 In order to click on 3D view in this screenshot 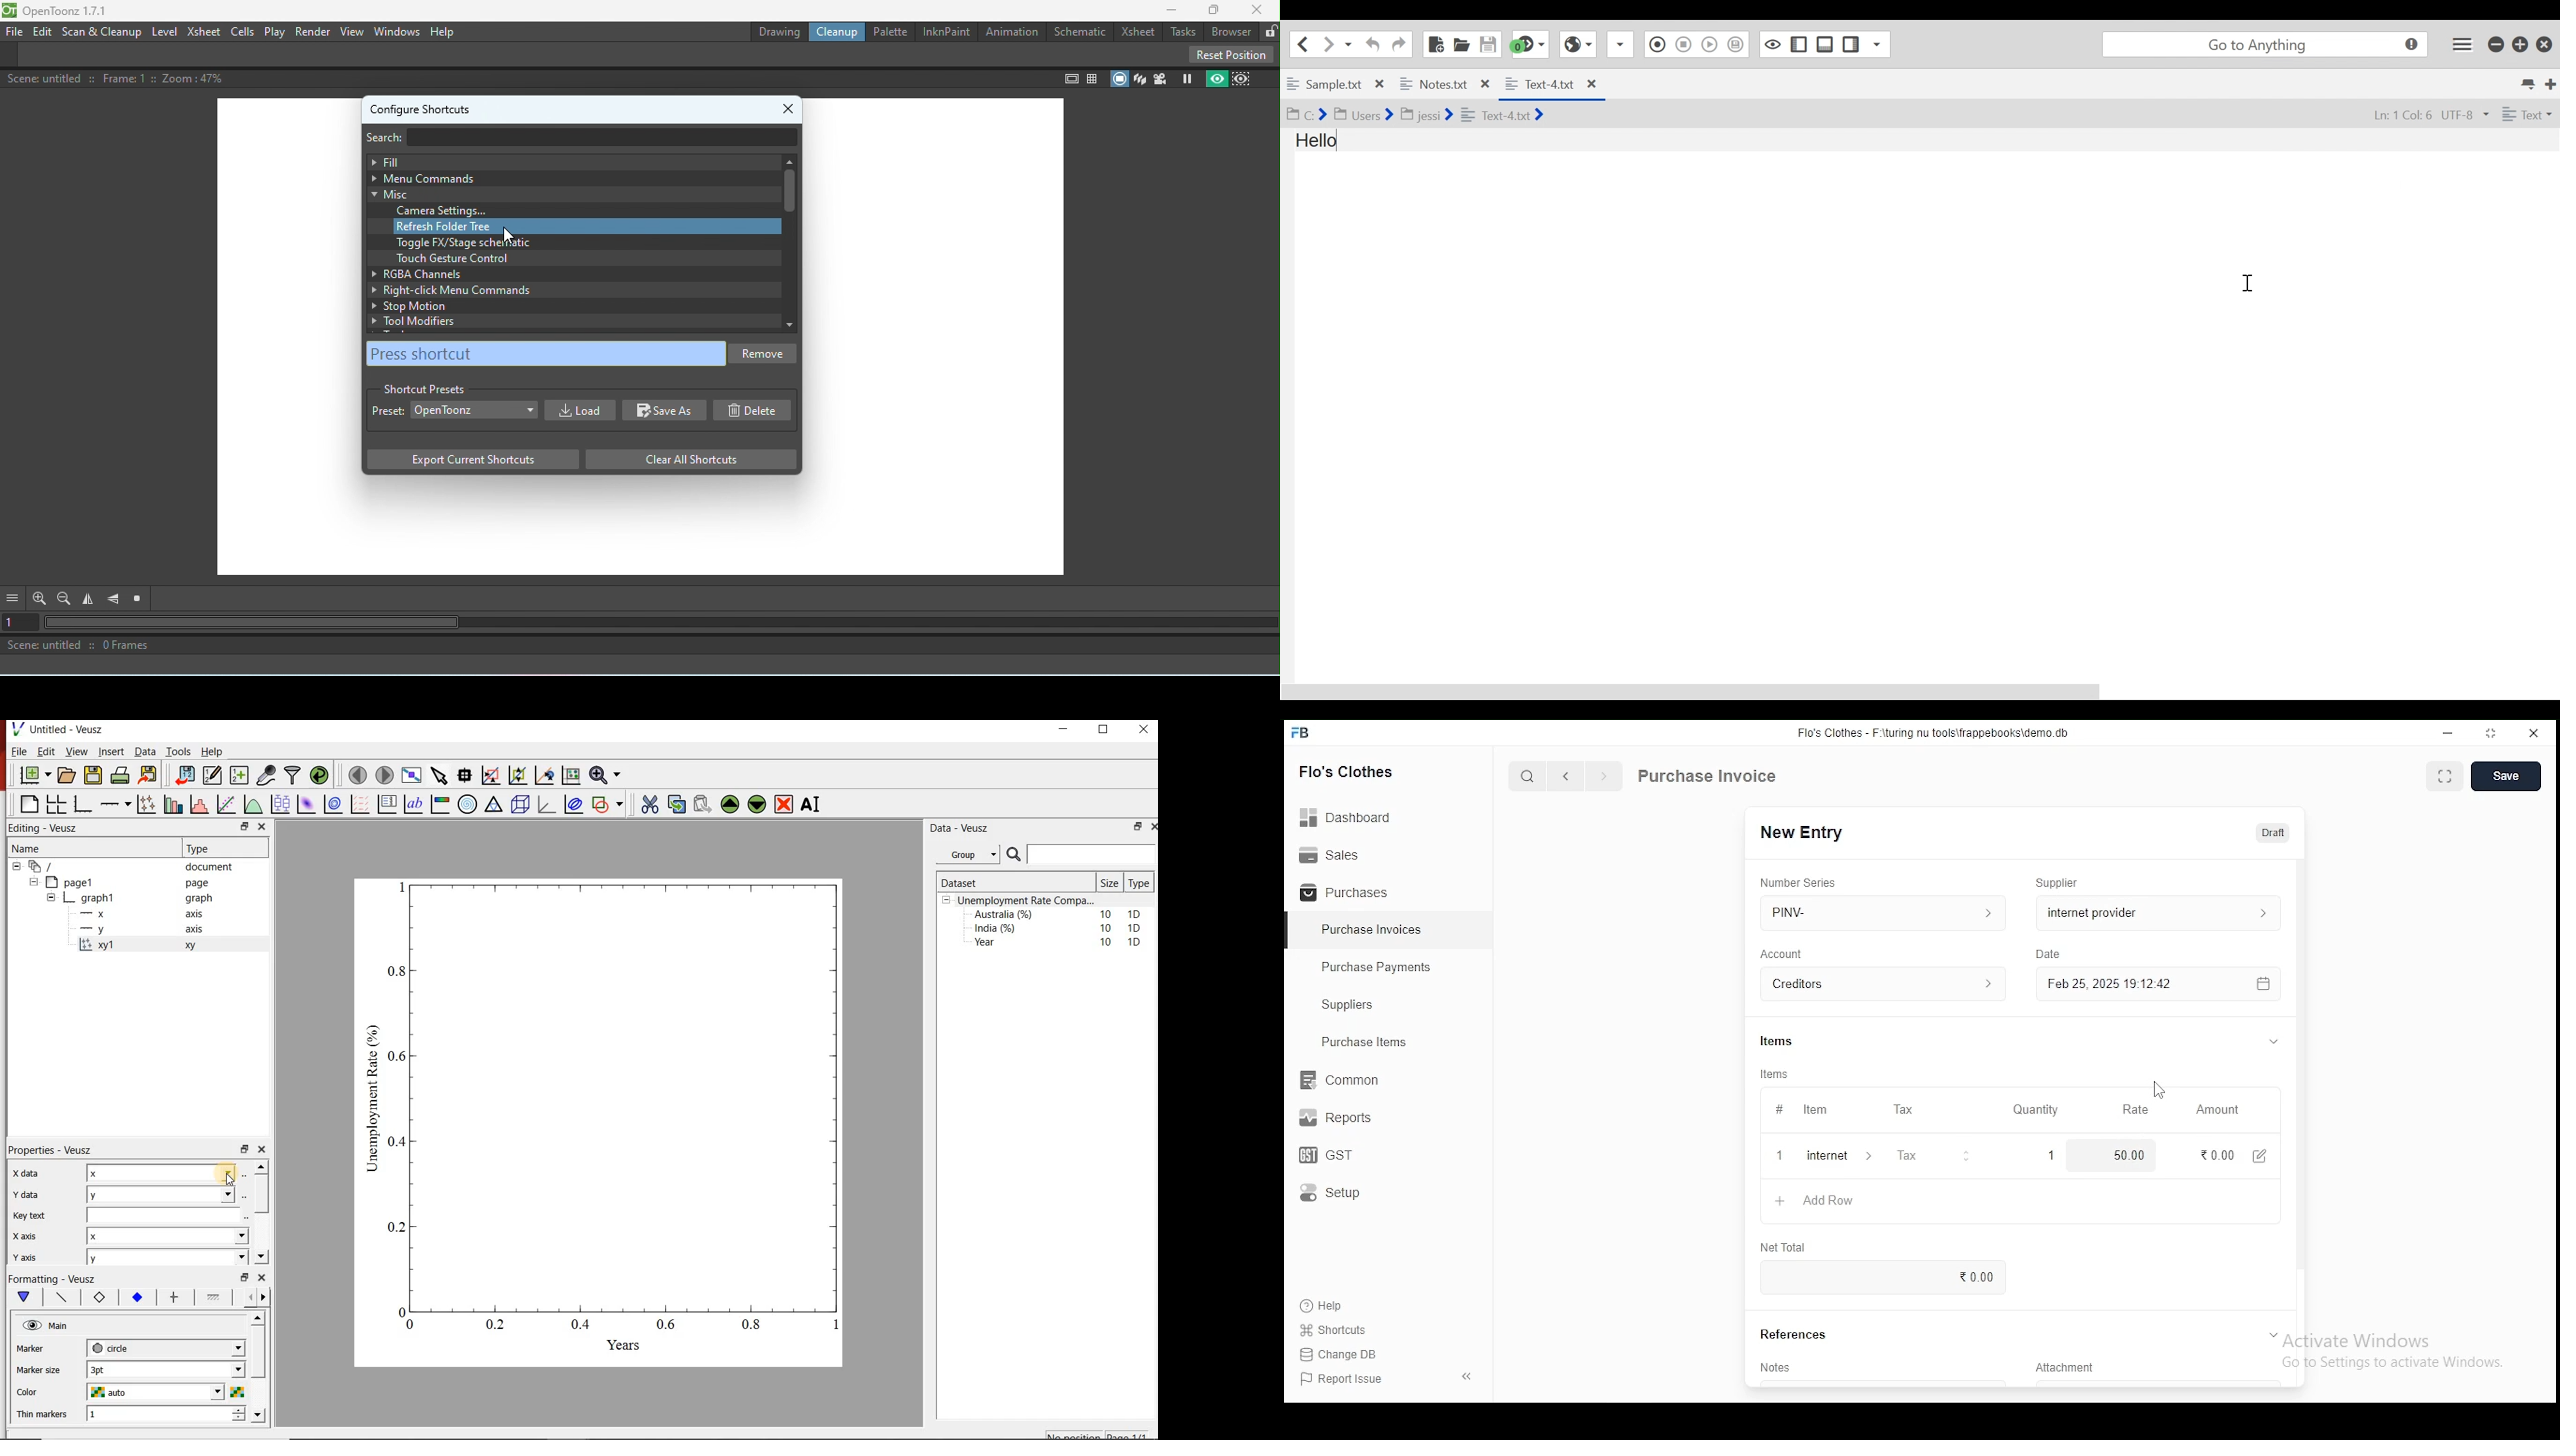, I will do `click(1140, 79)`.